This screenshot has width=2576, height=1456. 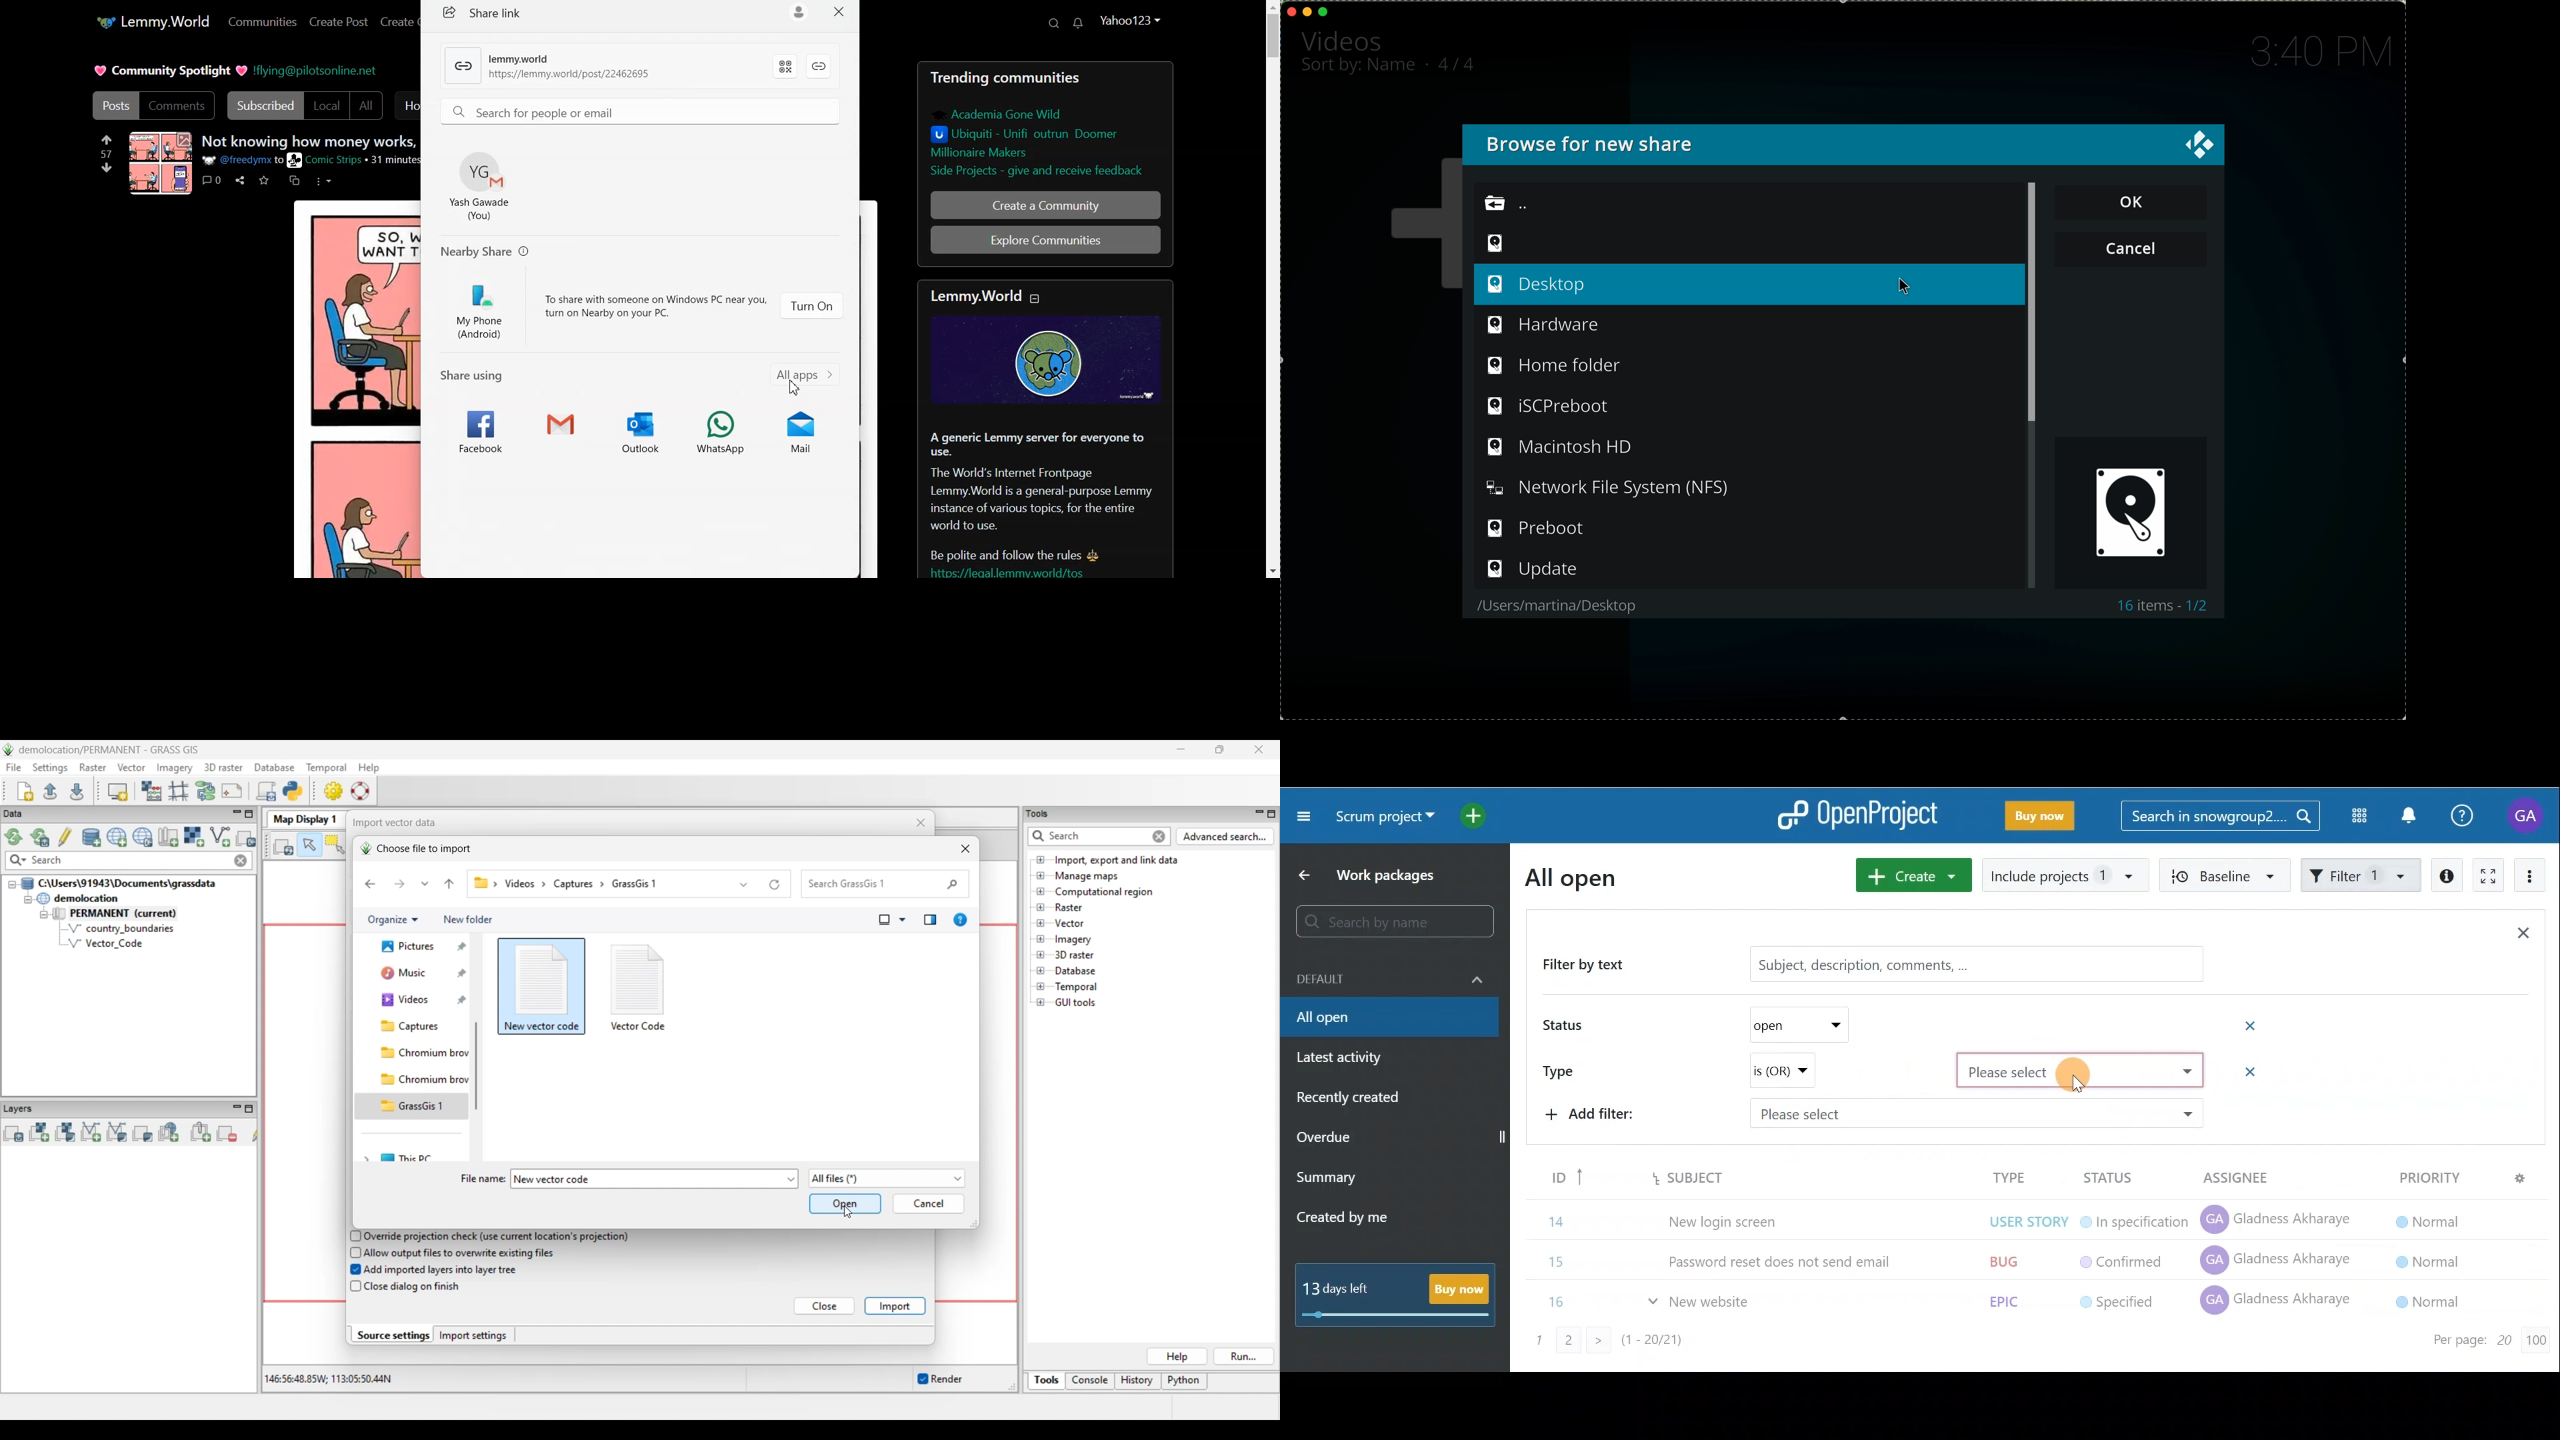 What do you see at coordinates (1045, 240) in the screenshot?
I see `Explore Community` at bounding box center [1045, 240].